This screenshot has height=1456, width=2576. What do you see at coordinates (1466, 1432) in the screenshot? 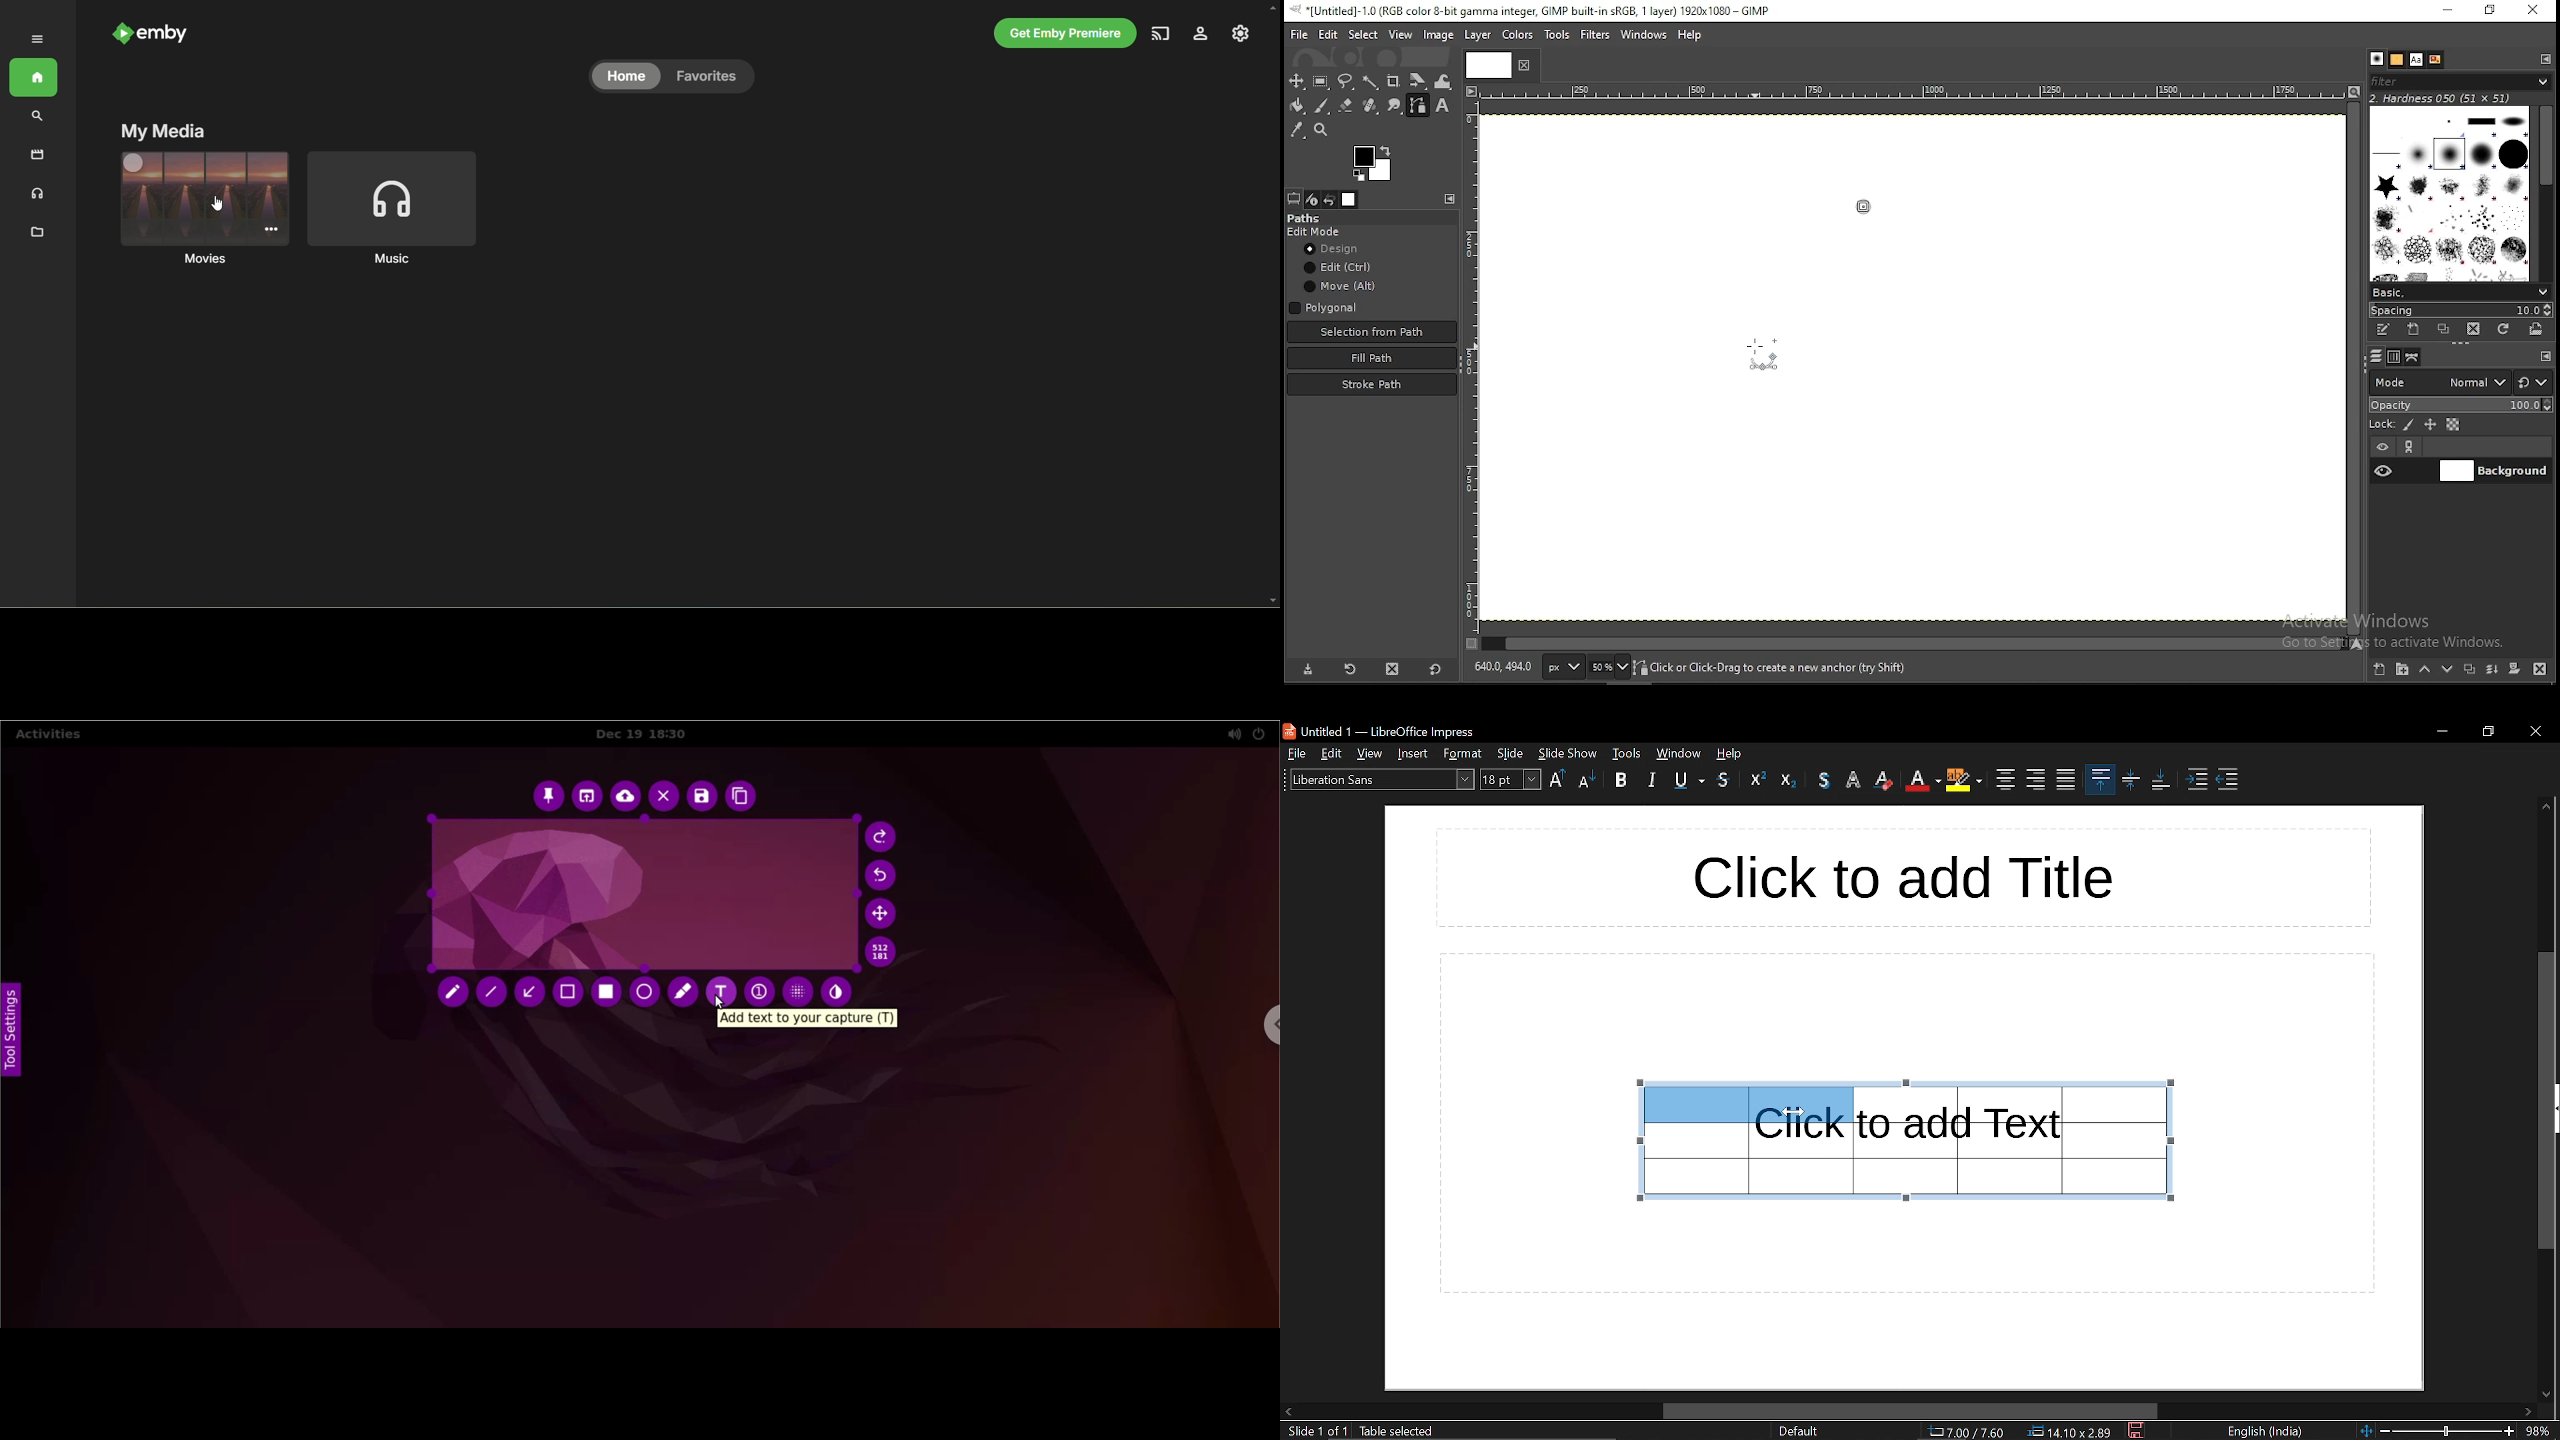
I see `text: edit paragraph 1, row 1, column 1` at bounding box center [1466, 1432].